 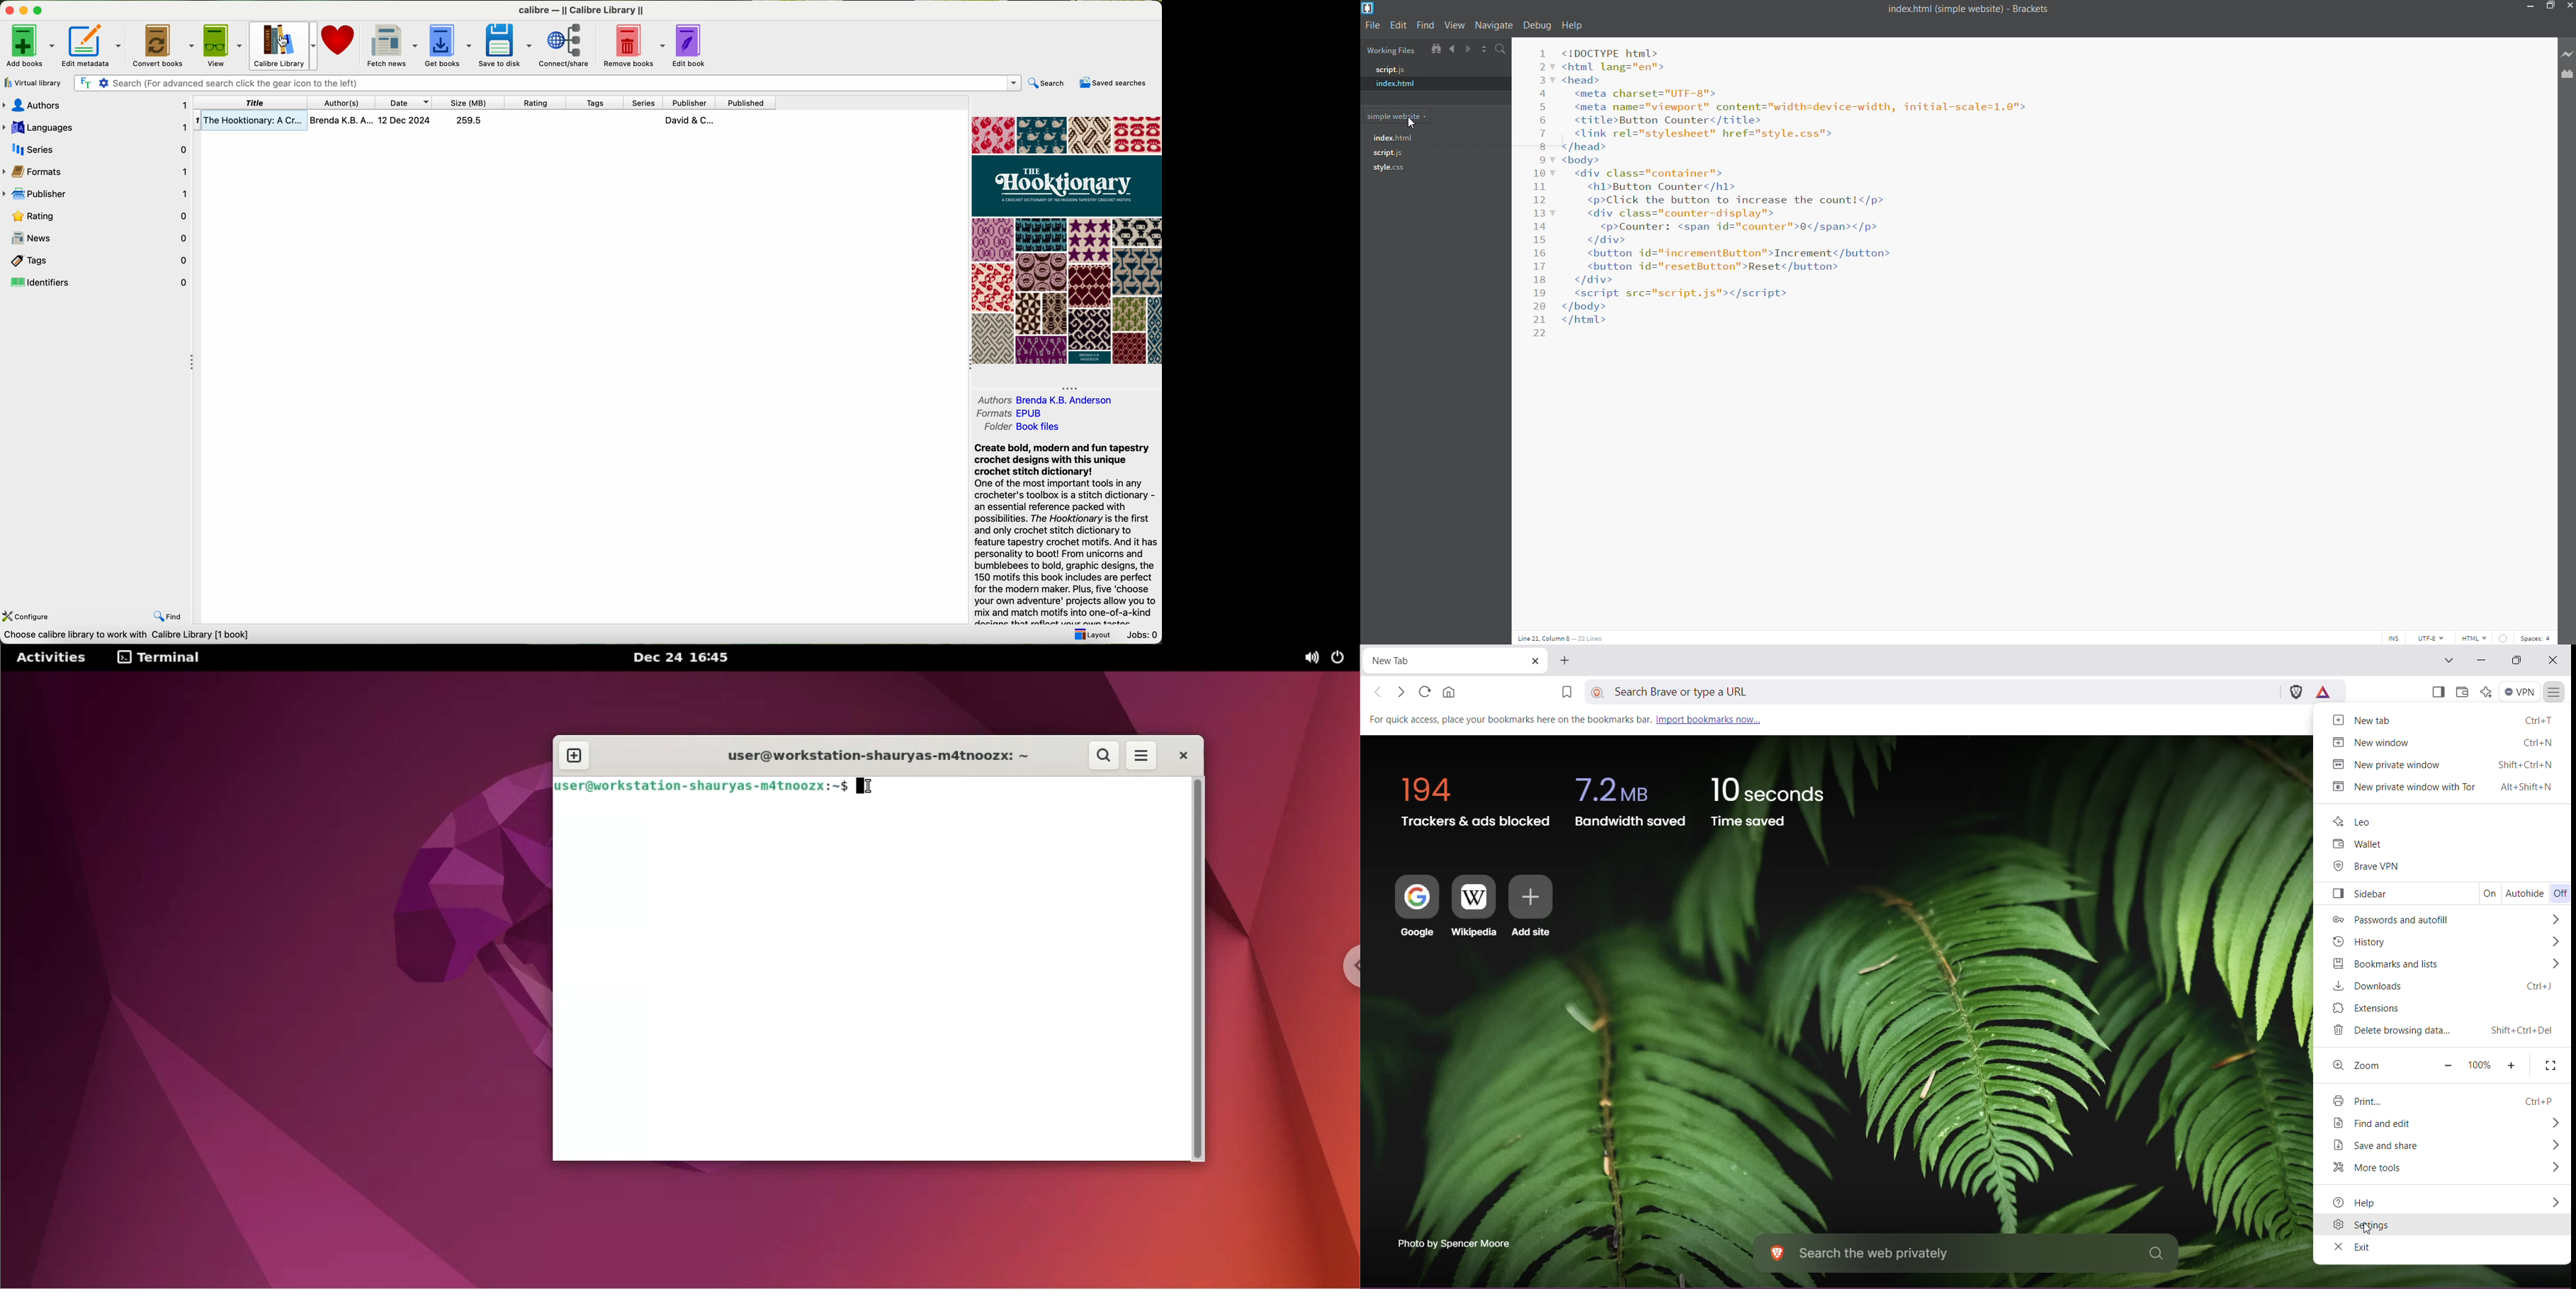 I want to click on show in file tree, so click(x=1434, y=49).